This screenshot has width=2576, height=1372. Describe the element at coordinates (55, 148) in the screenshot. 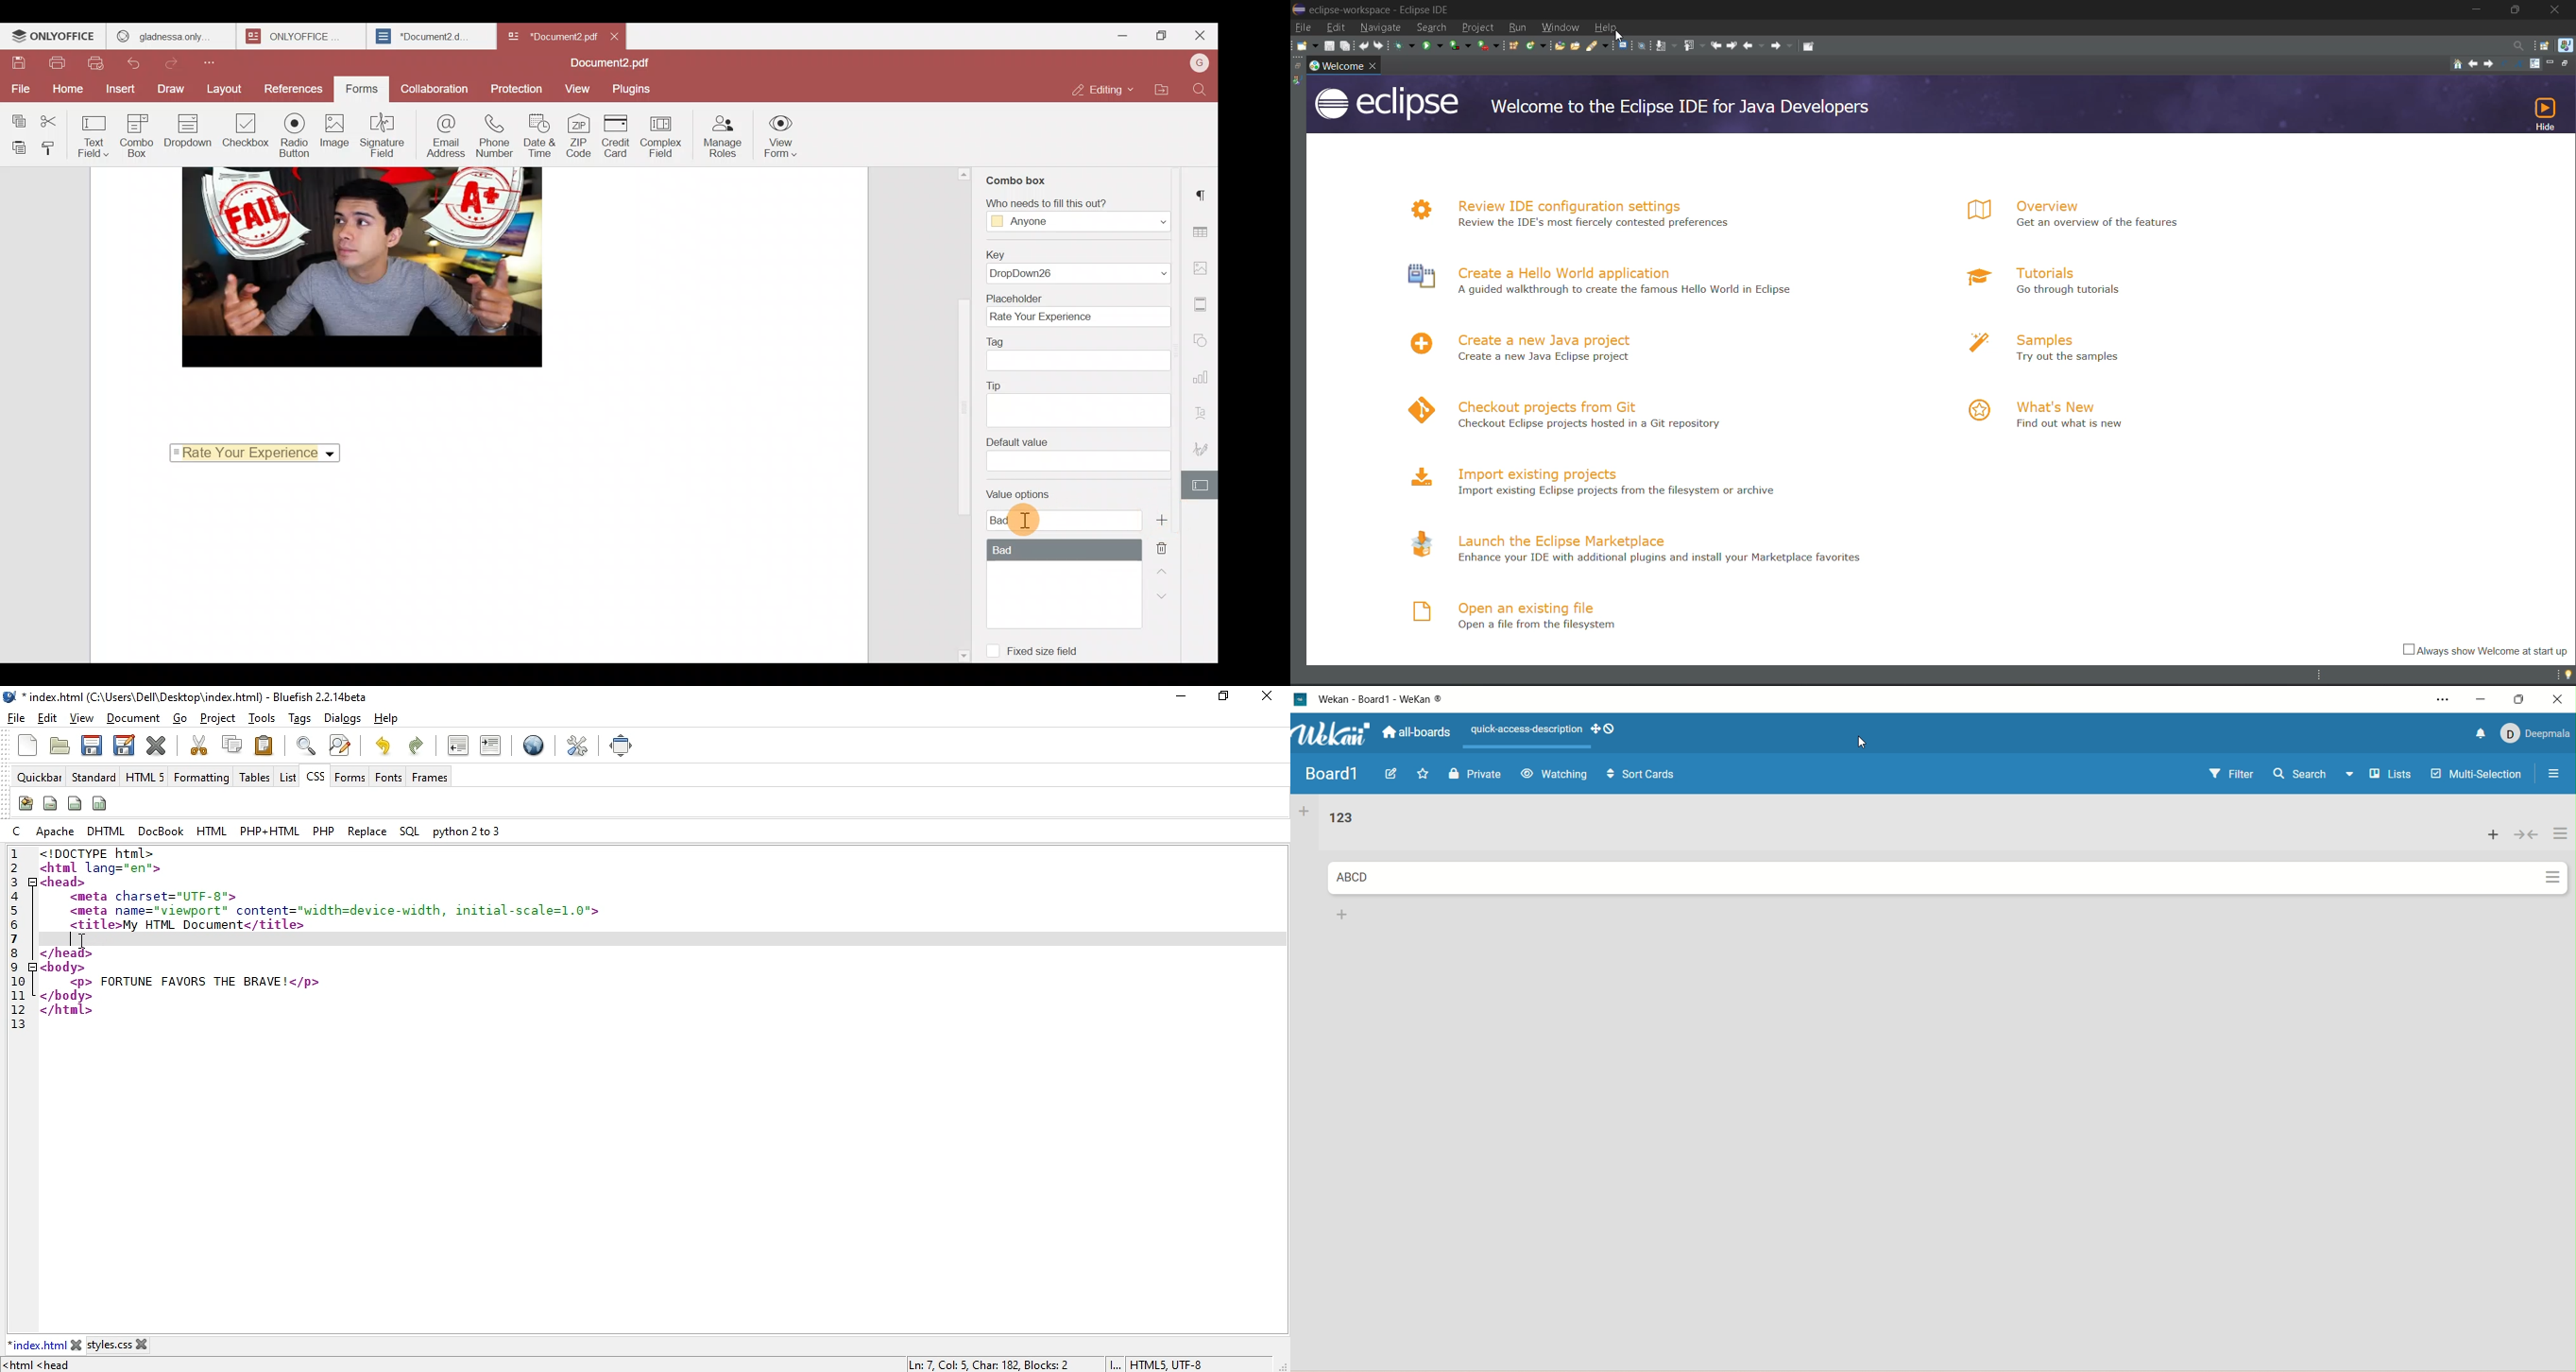

I see `Copy style` at that location.